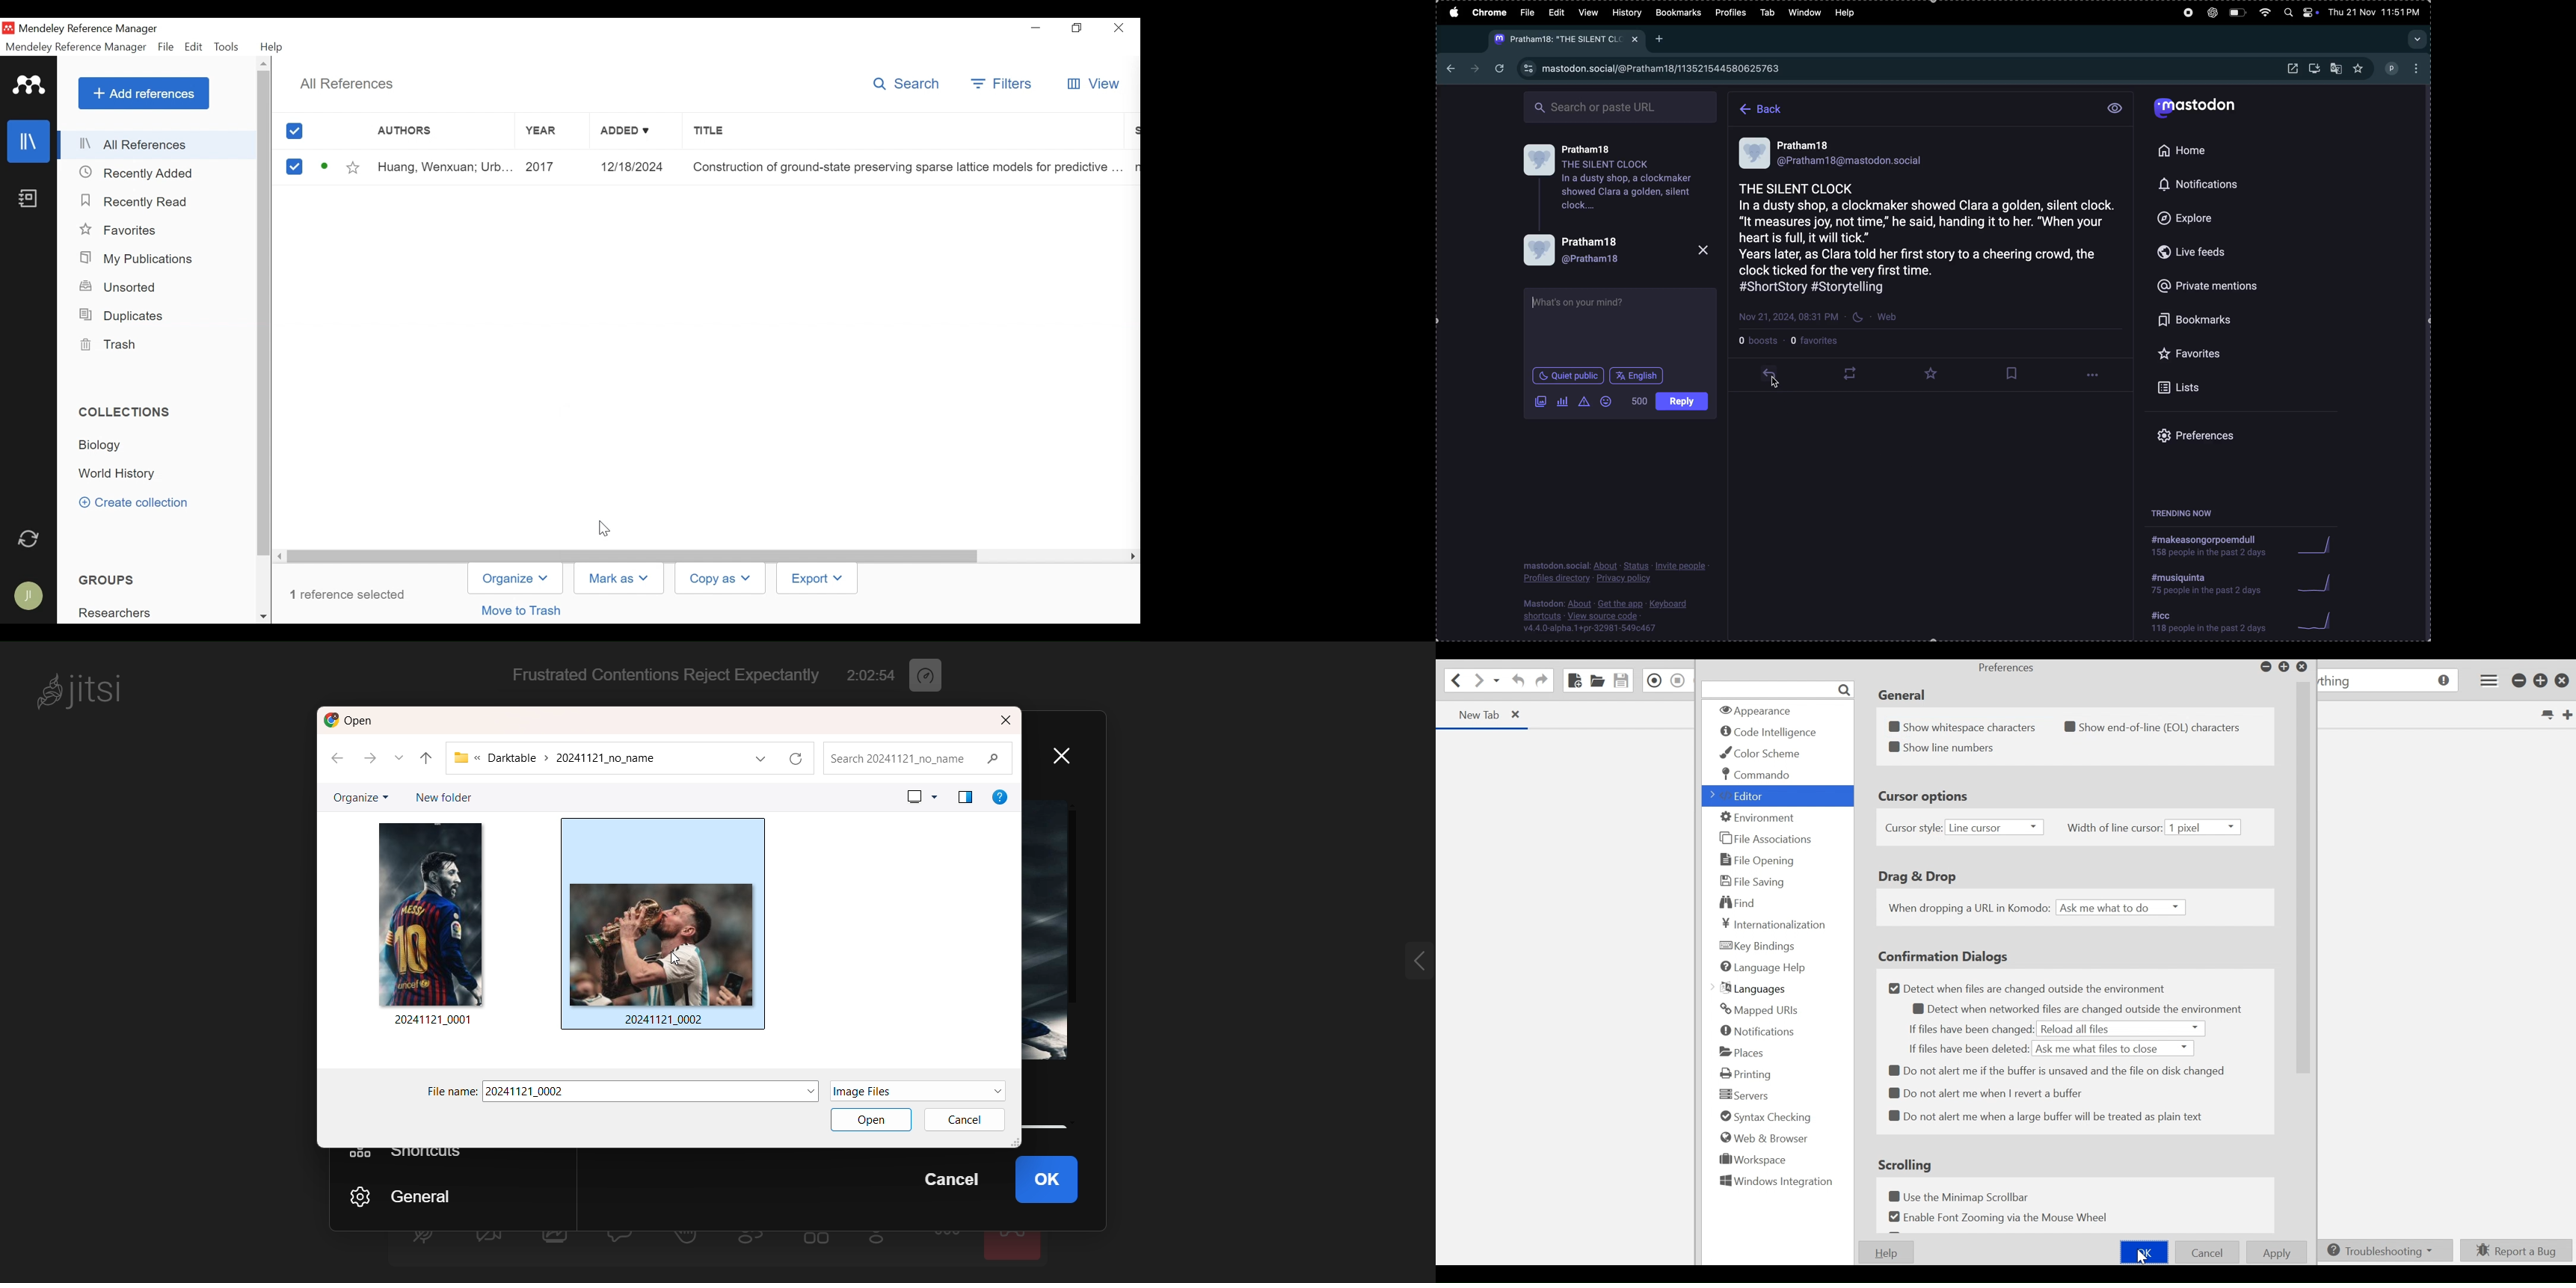  I want to click on Recently Added, so click(137, 173).